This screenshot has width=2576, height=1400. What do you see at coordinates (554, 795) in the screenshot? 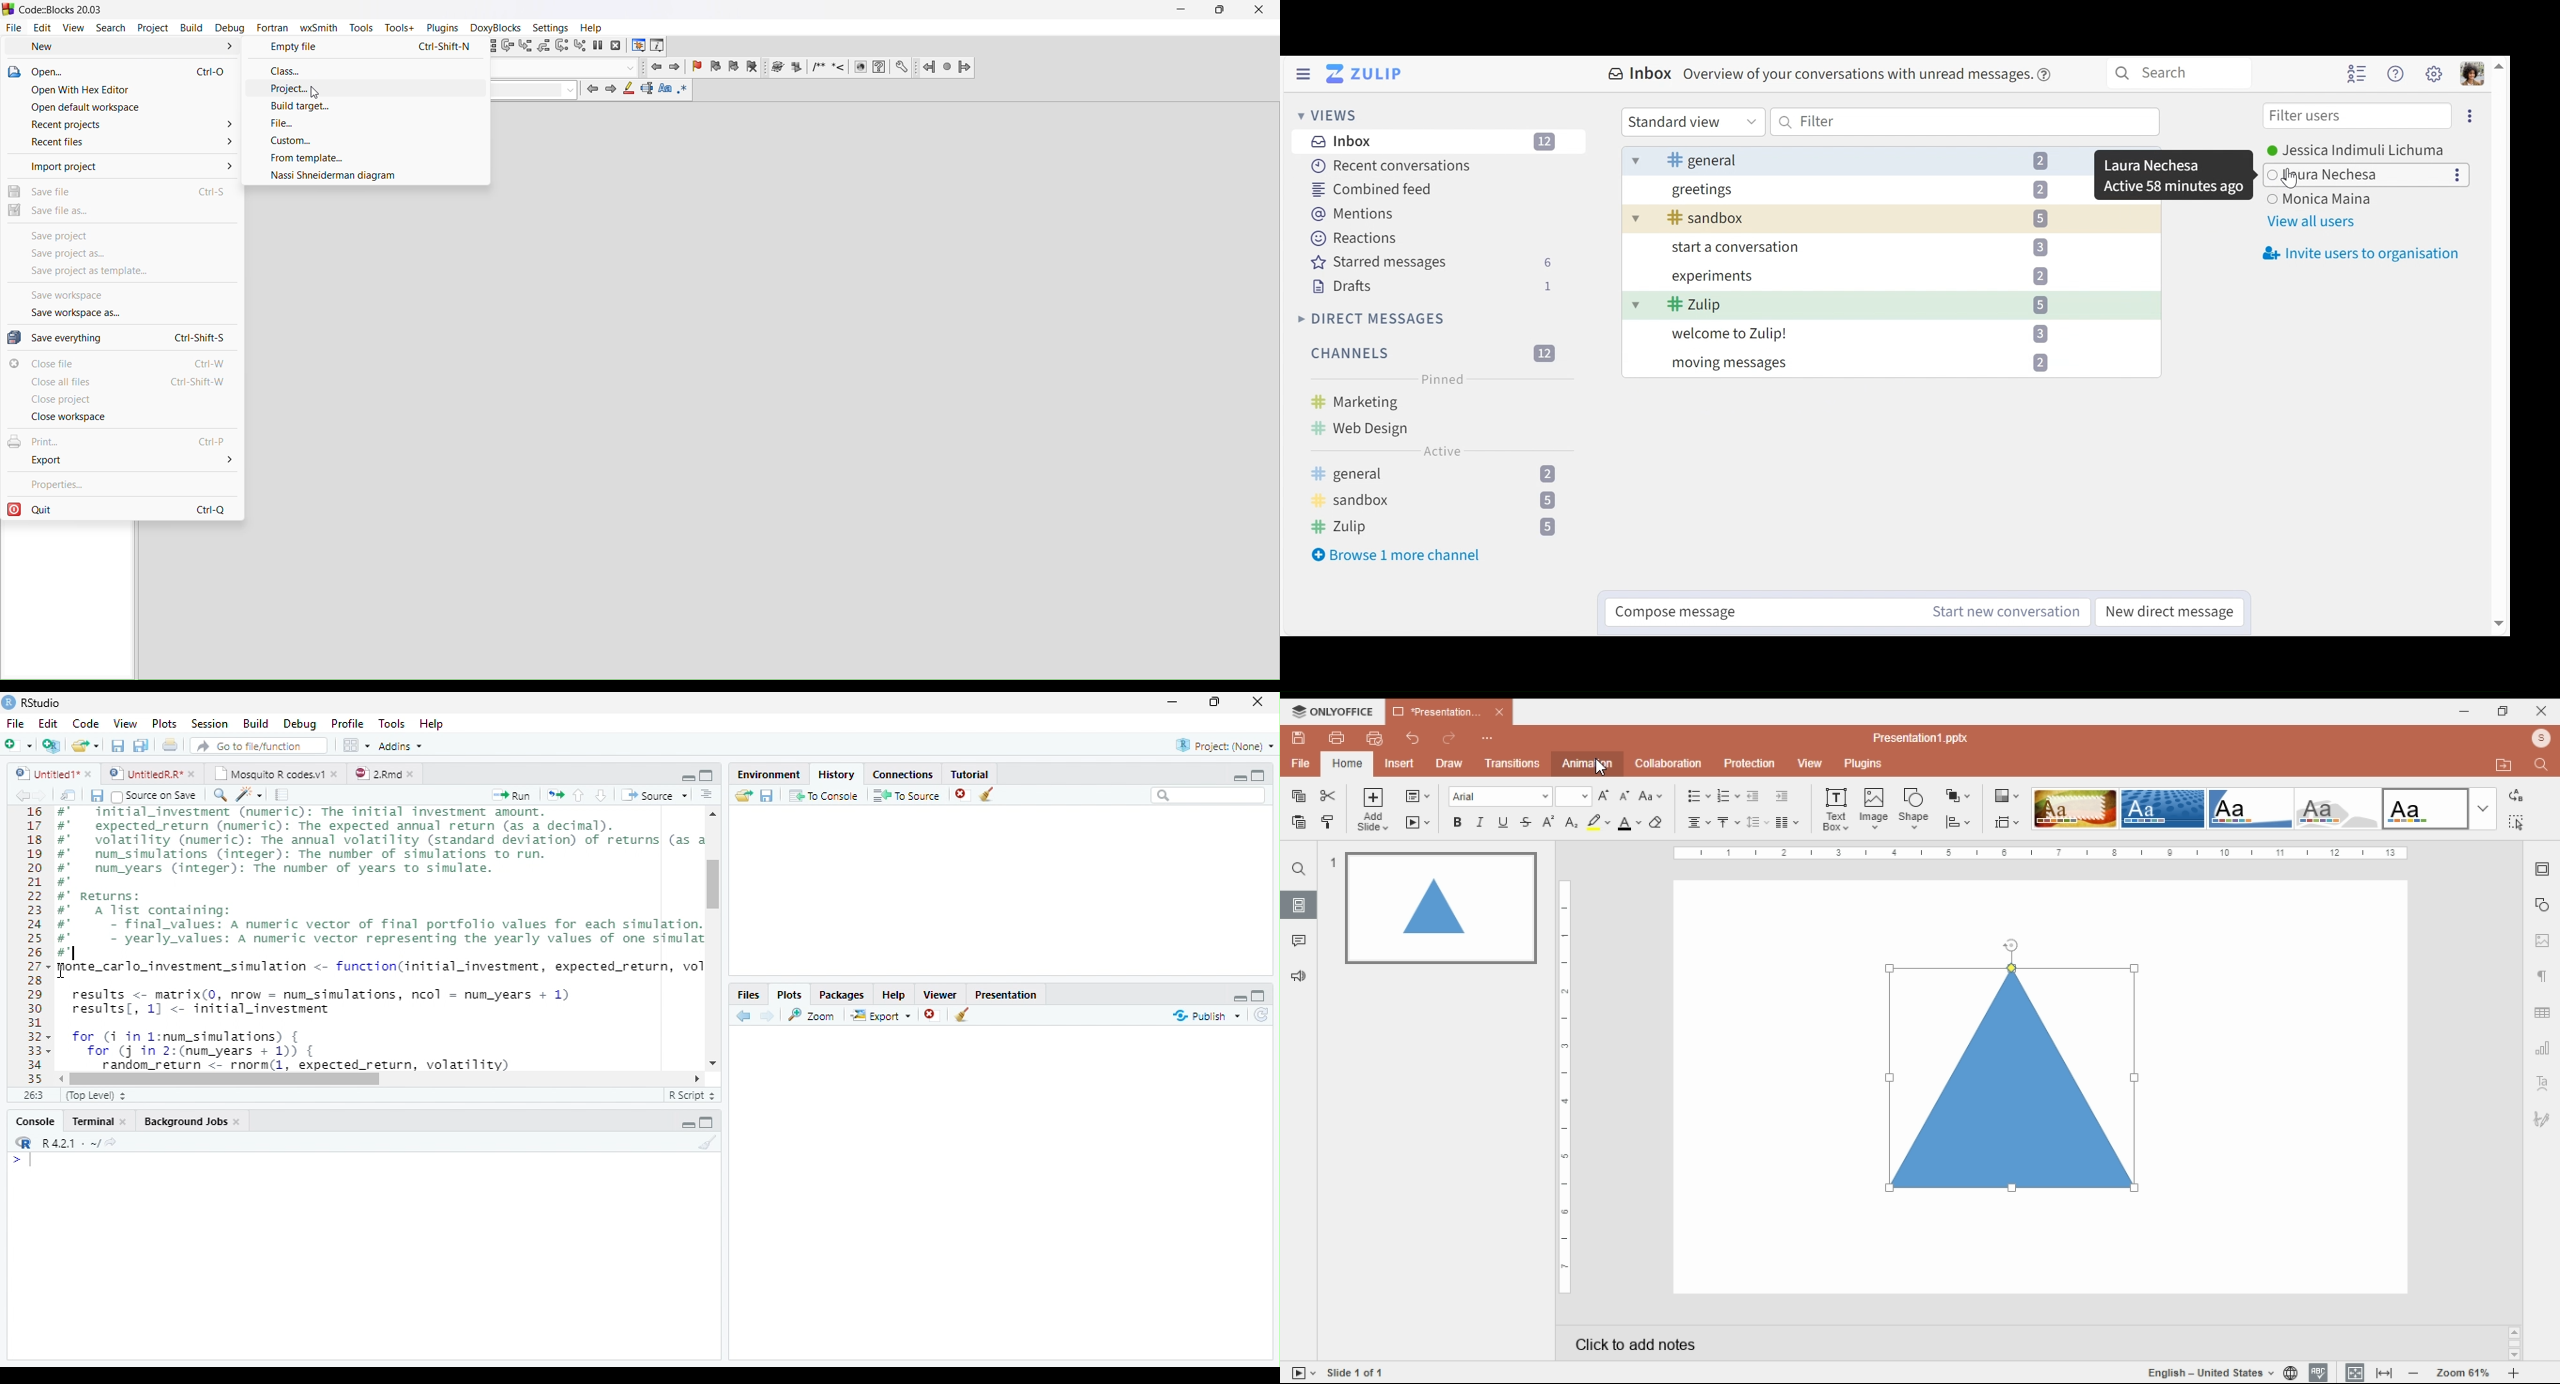
I see `Re-run the previous code region` at bounding box center [554, 795].